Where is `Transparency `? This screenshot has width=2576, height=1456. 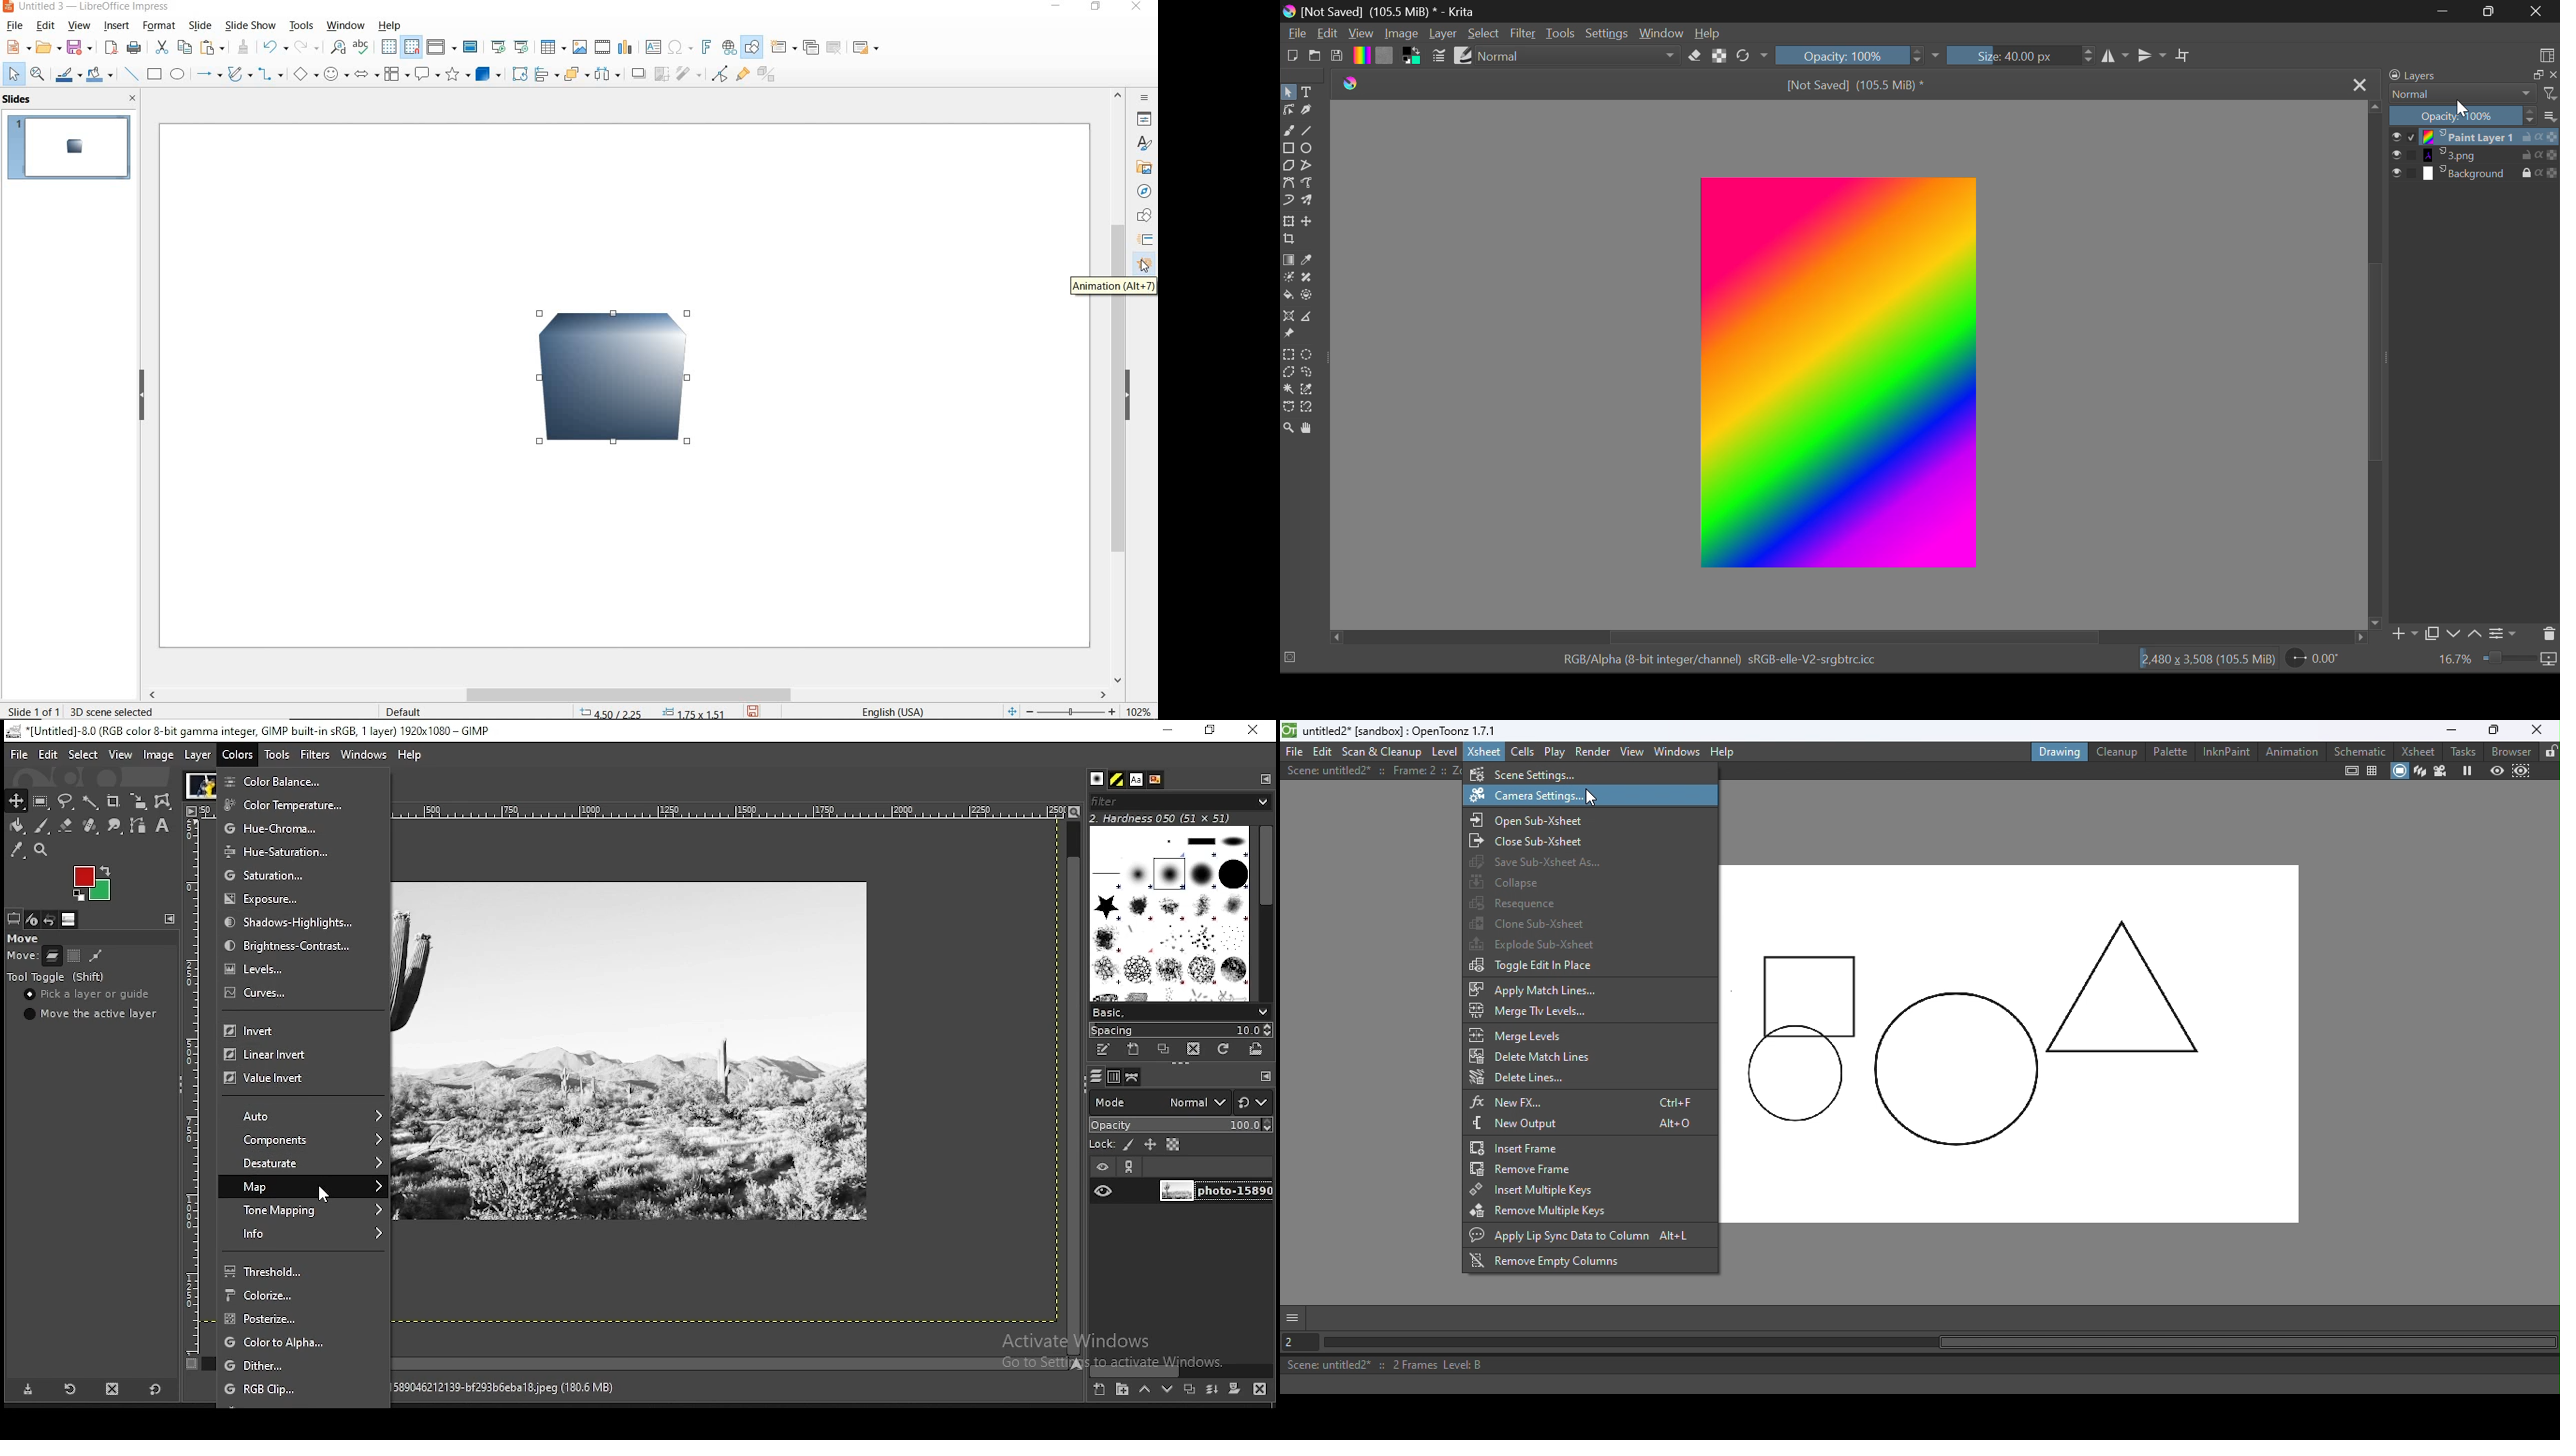 Transparency  is located at coordinates (2552, 155).